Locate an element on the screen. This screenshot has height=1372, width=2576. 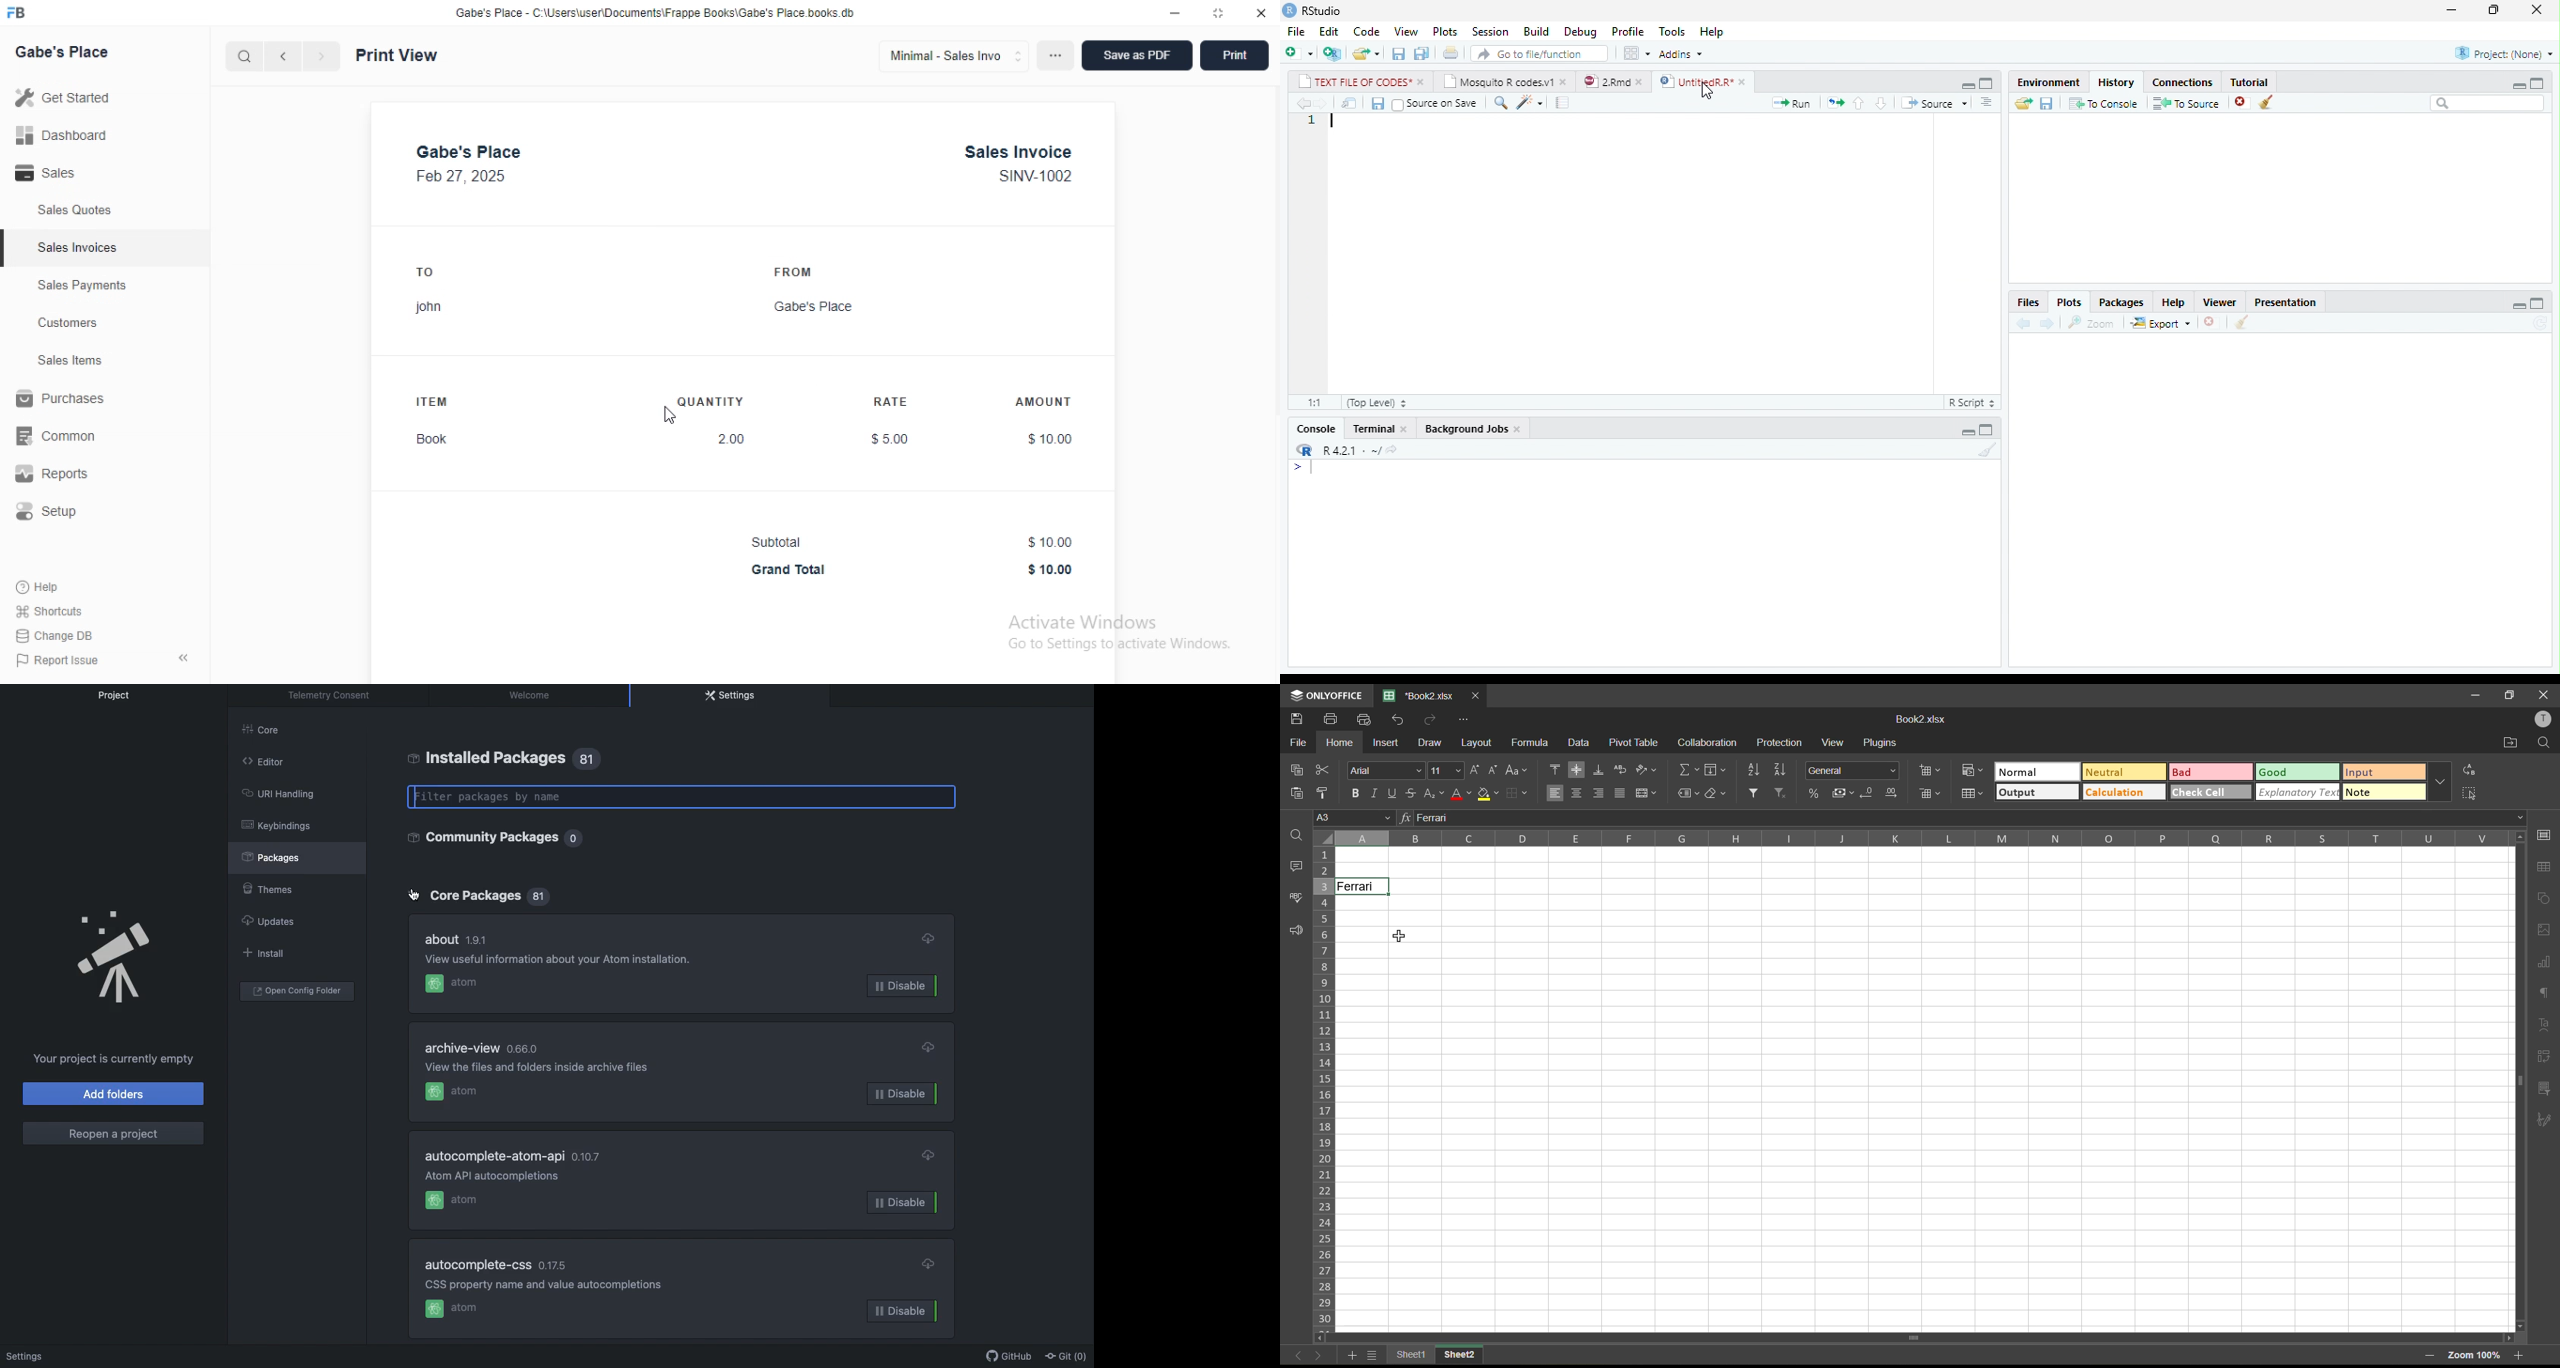
all borders is located at coordinates (1543, 839).